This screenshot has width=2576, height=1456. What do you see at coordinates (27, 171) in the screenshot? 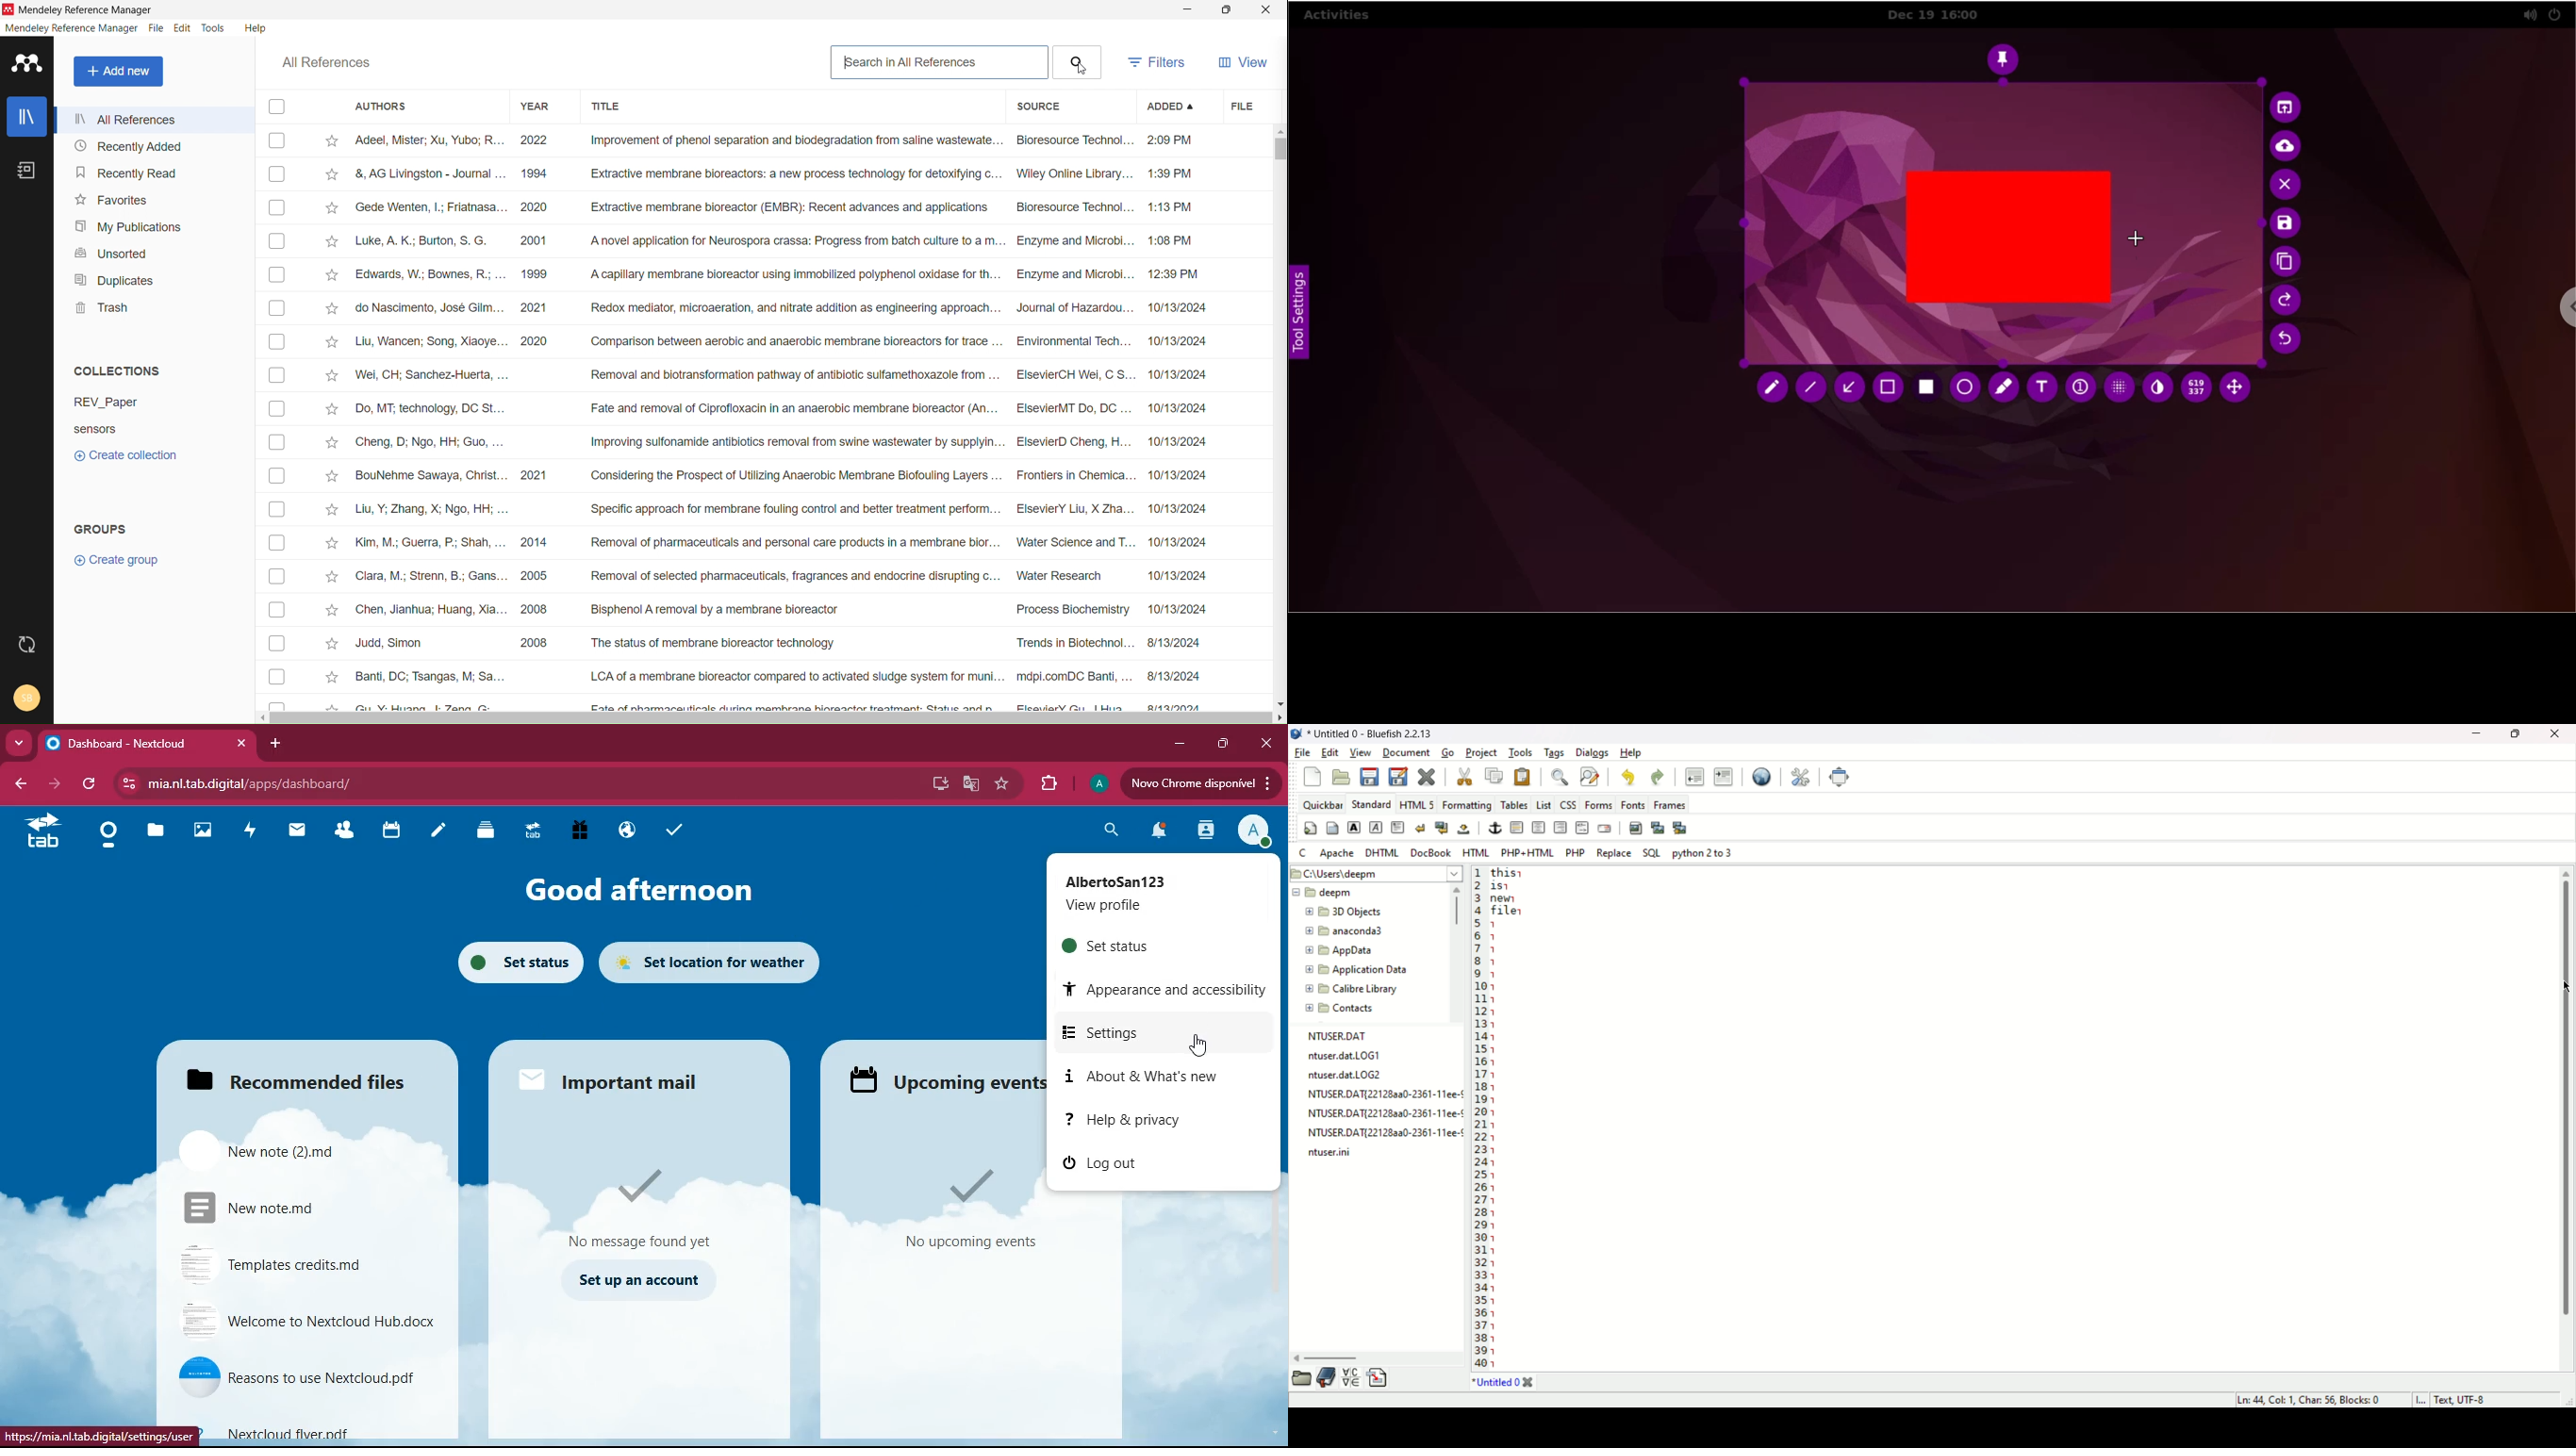
I see `notebook` at bounding box center [27, 171].